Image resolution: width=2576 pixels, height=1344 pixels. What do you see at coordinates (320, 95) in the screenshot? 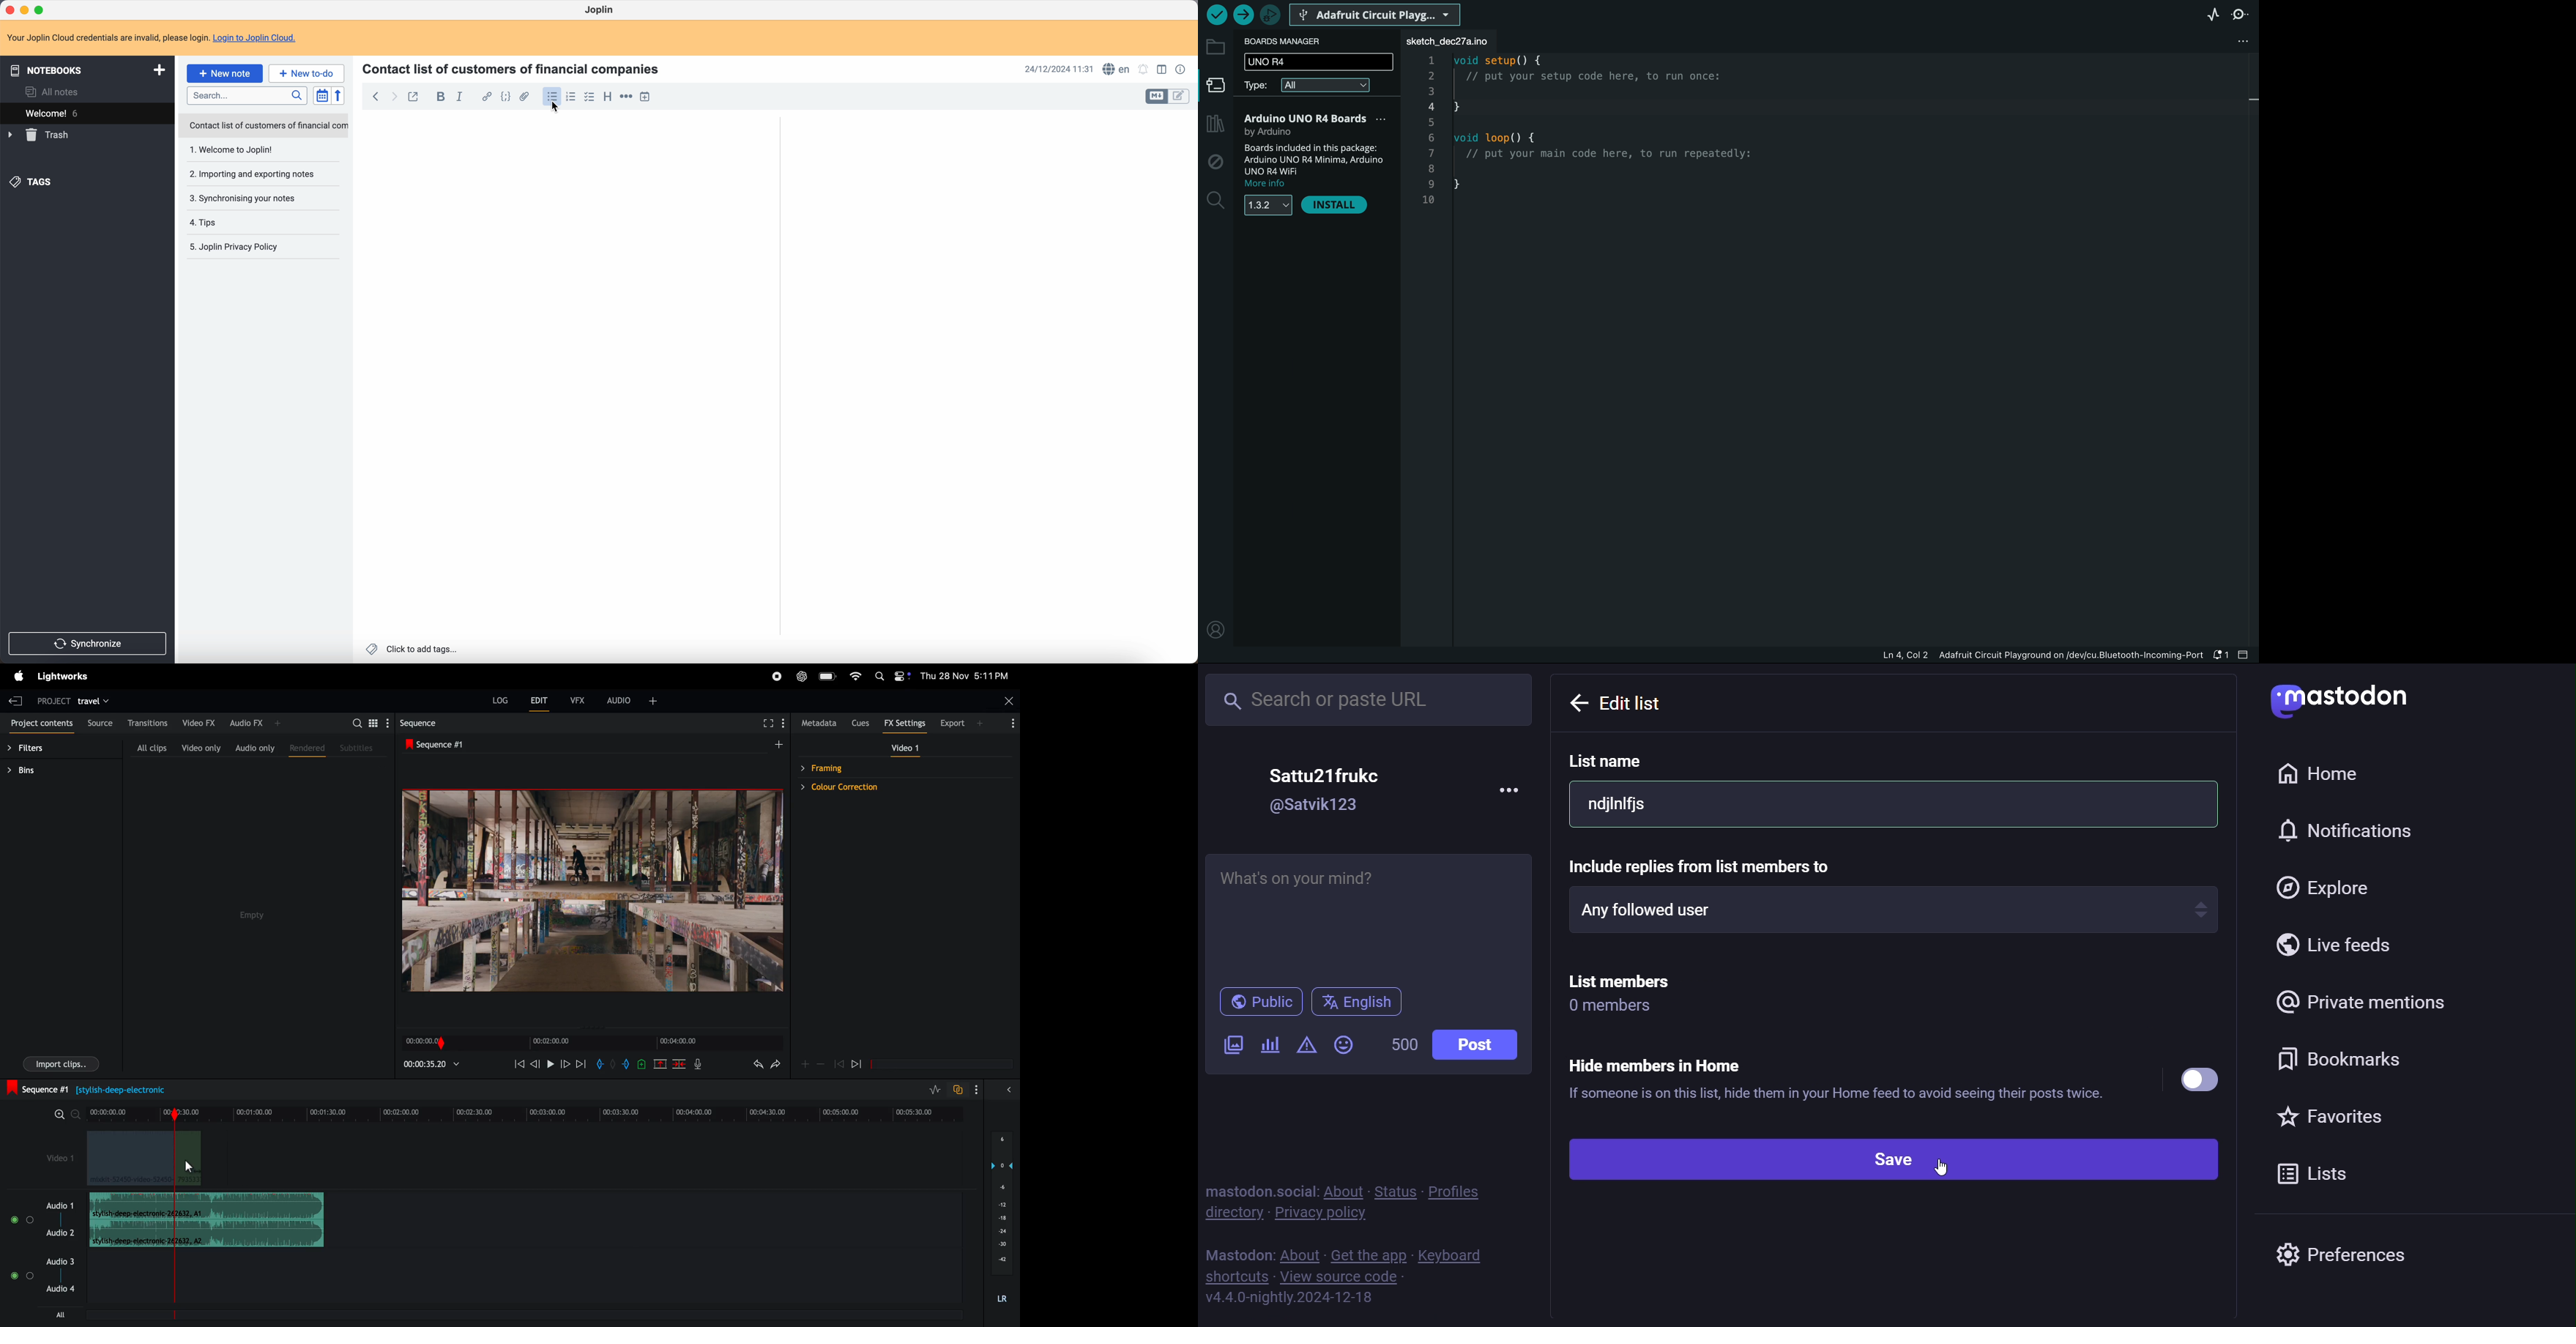
I see `toggle sort order field` at bounding box center [320, 95].